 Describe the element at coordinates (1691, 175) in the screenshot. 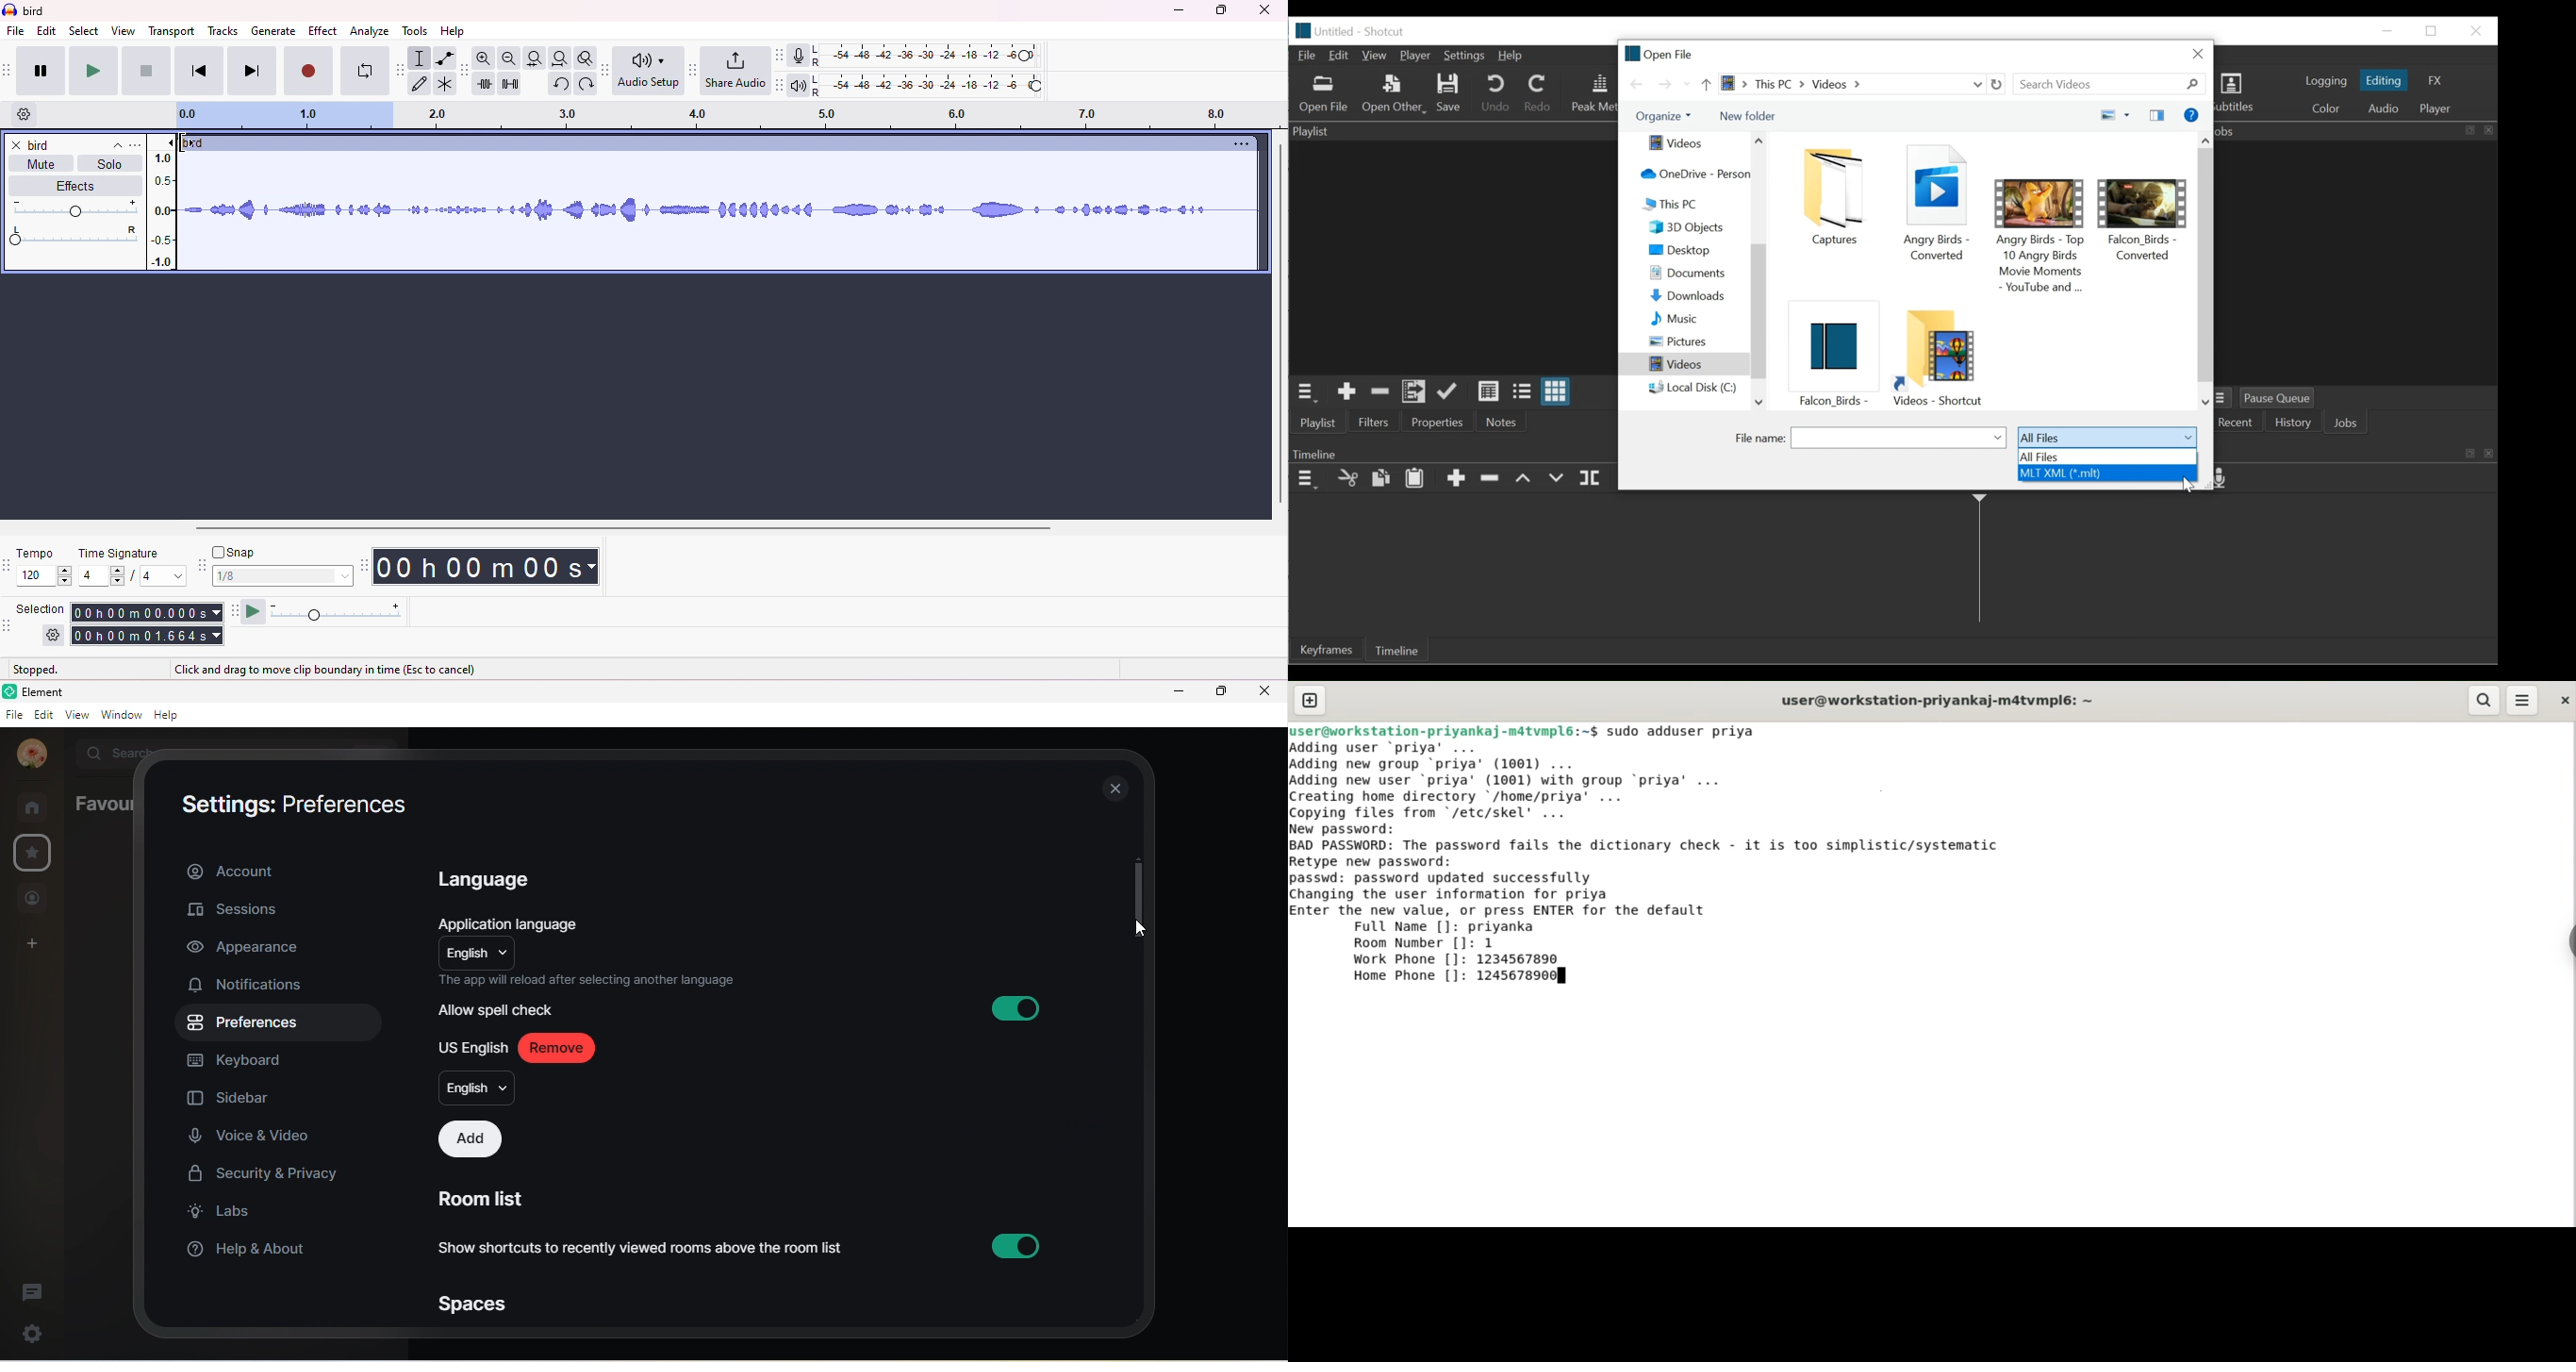

I see `OneDrive` at that location.